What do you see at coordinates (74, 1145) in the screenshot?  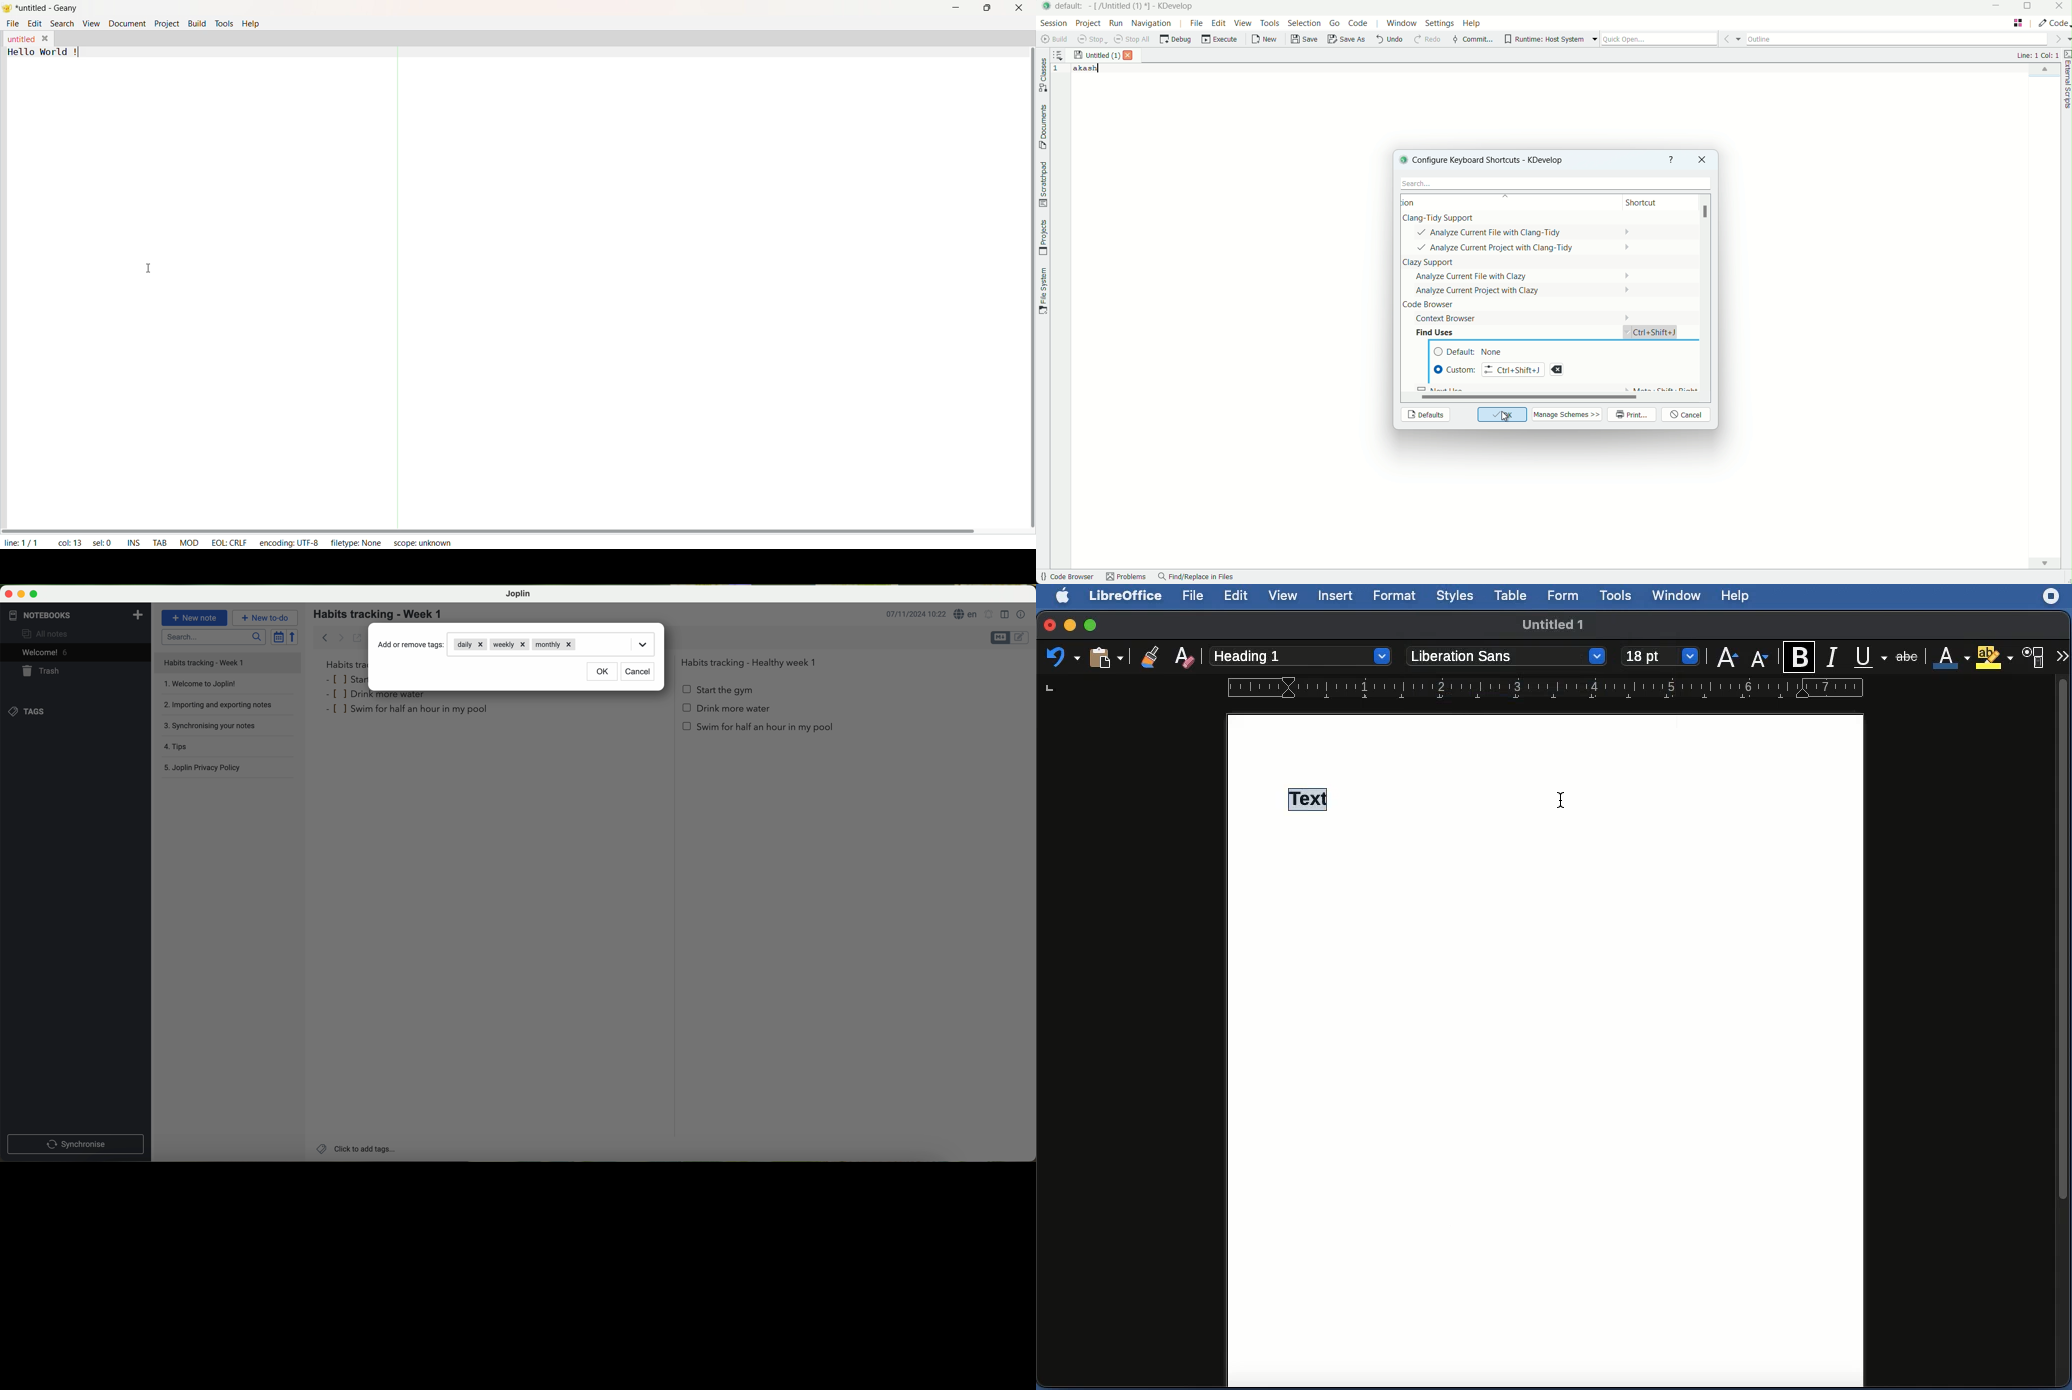 I see `synchronnise button` at bounding box center [74, 1145].